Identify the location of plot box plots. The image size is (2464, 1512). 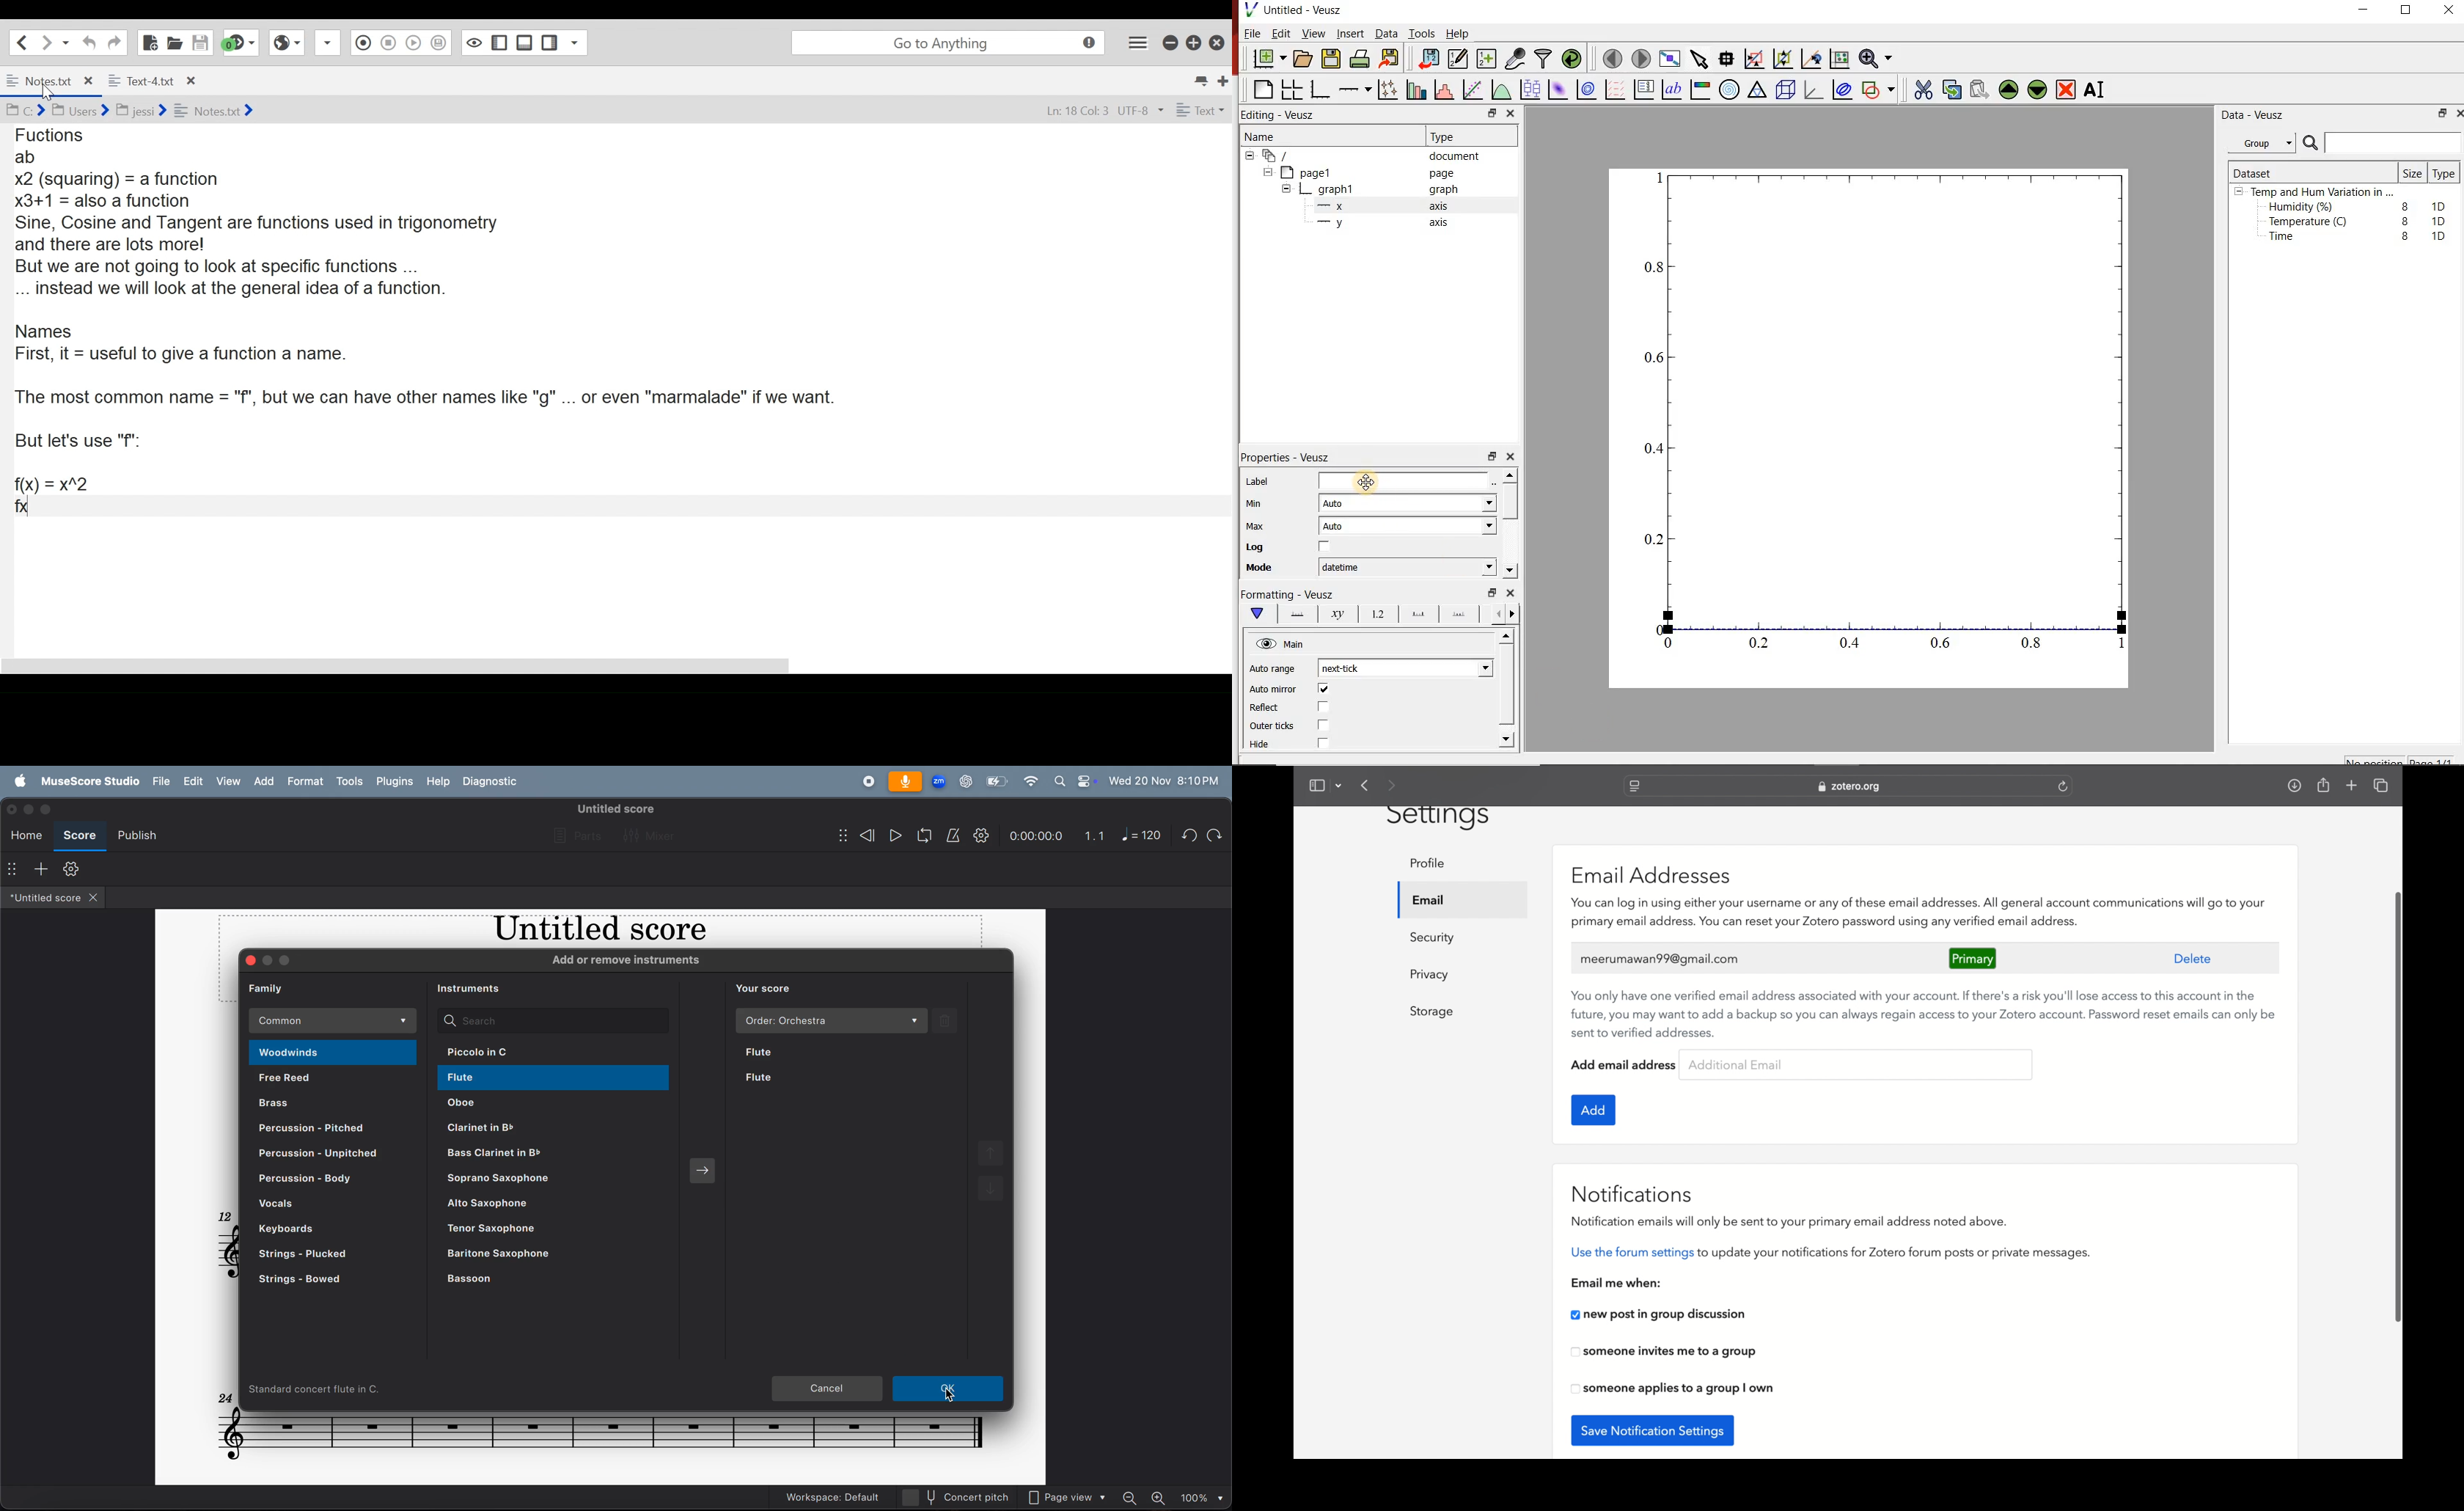
(1530, 90).